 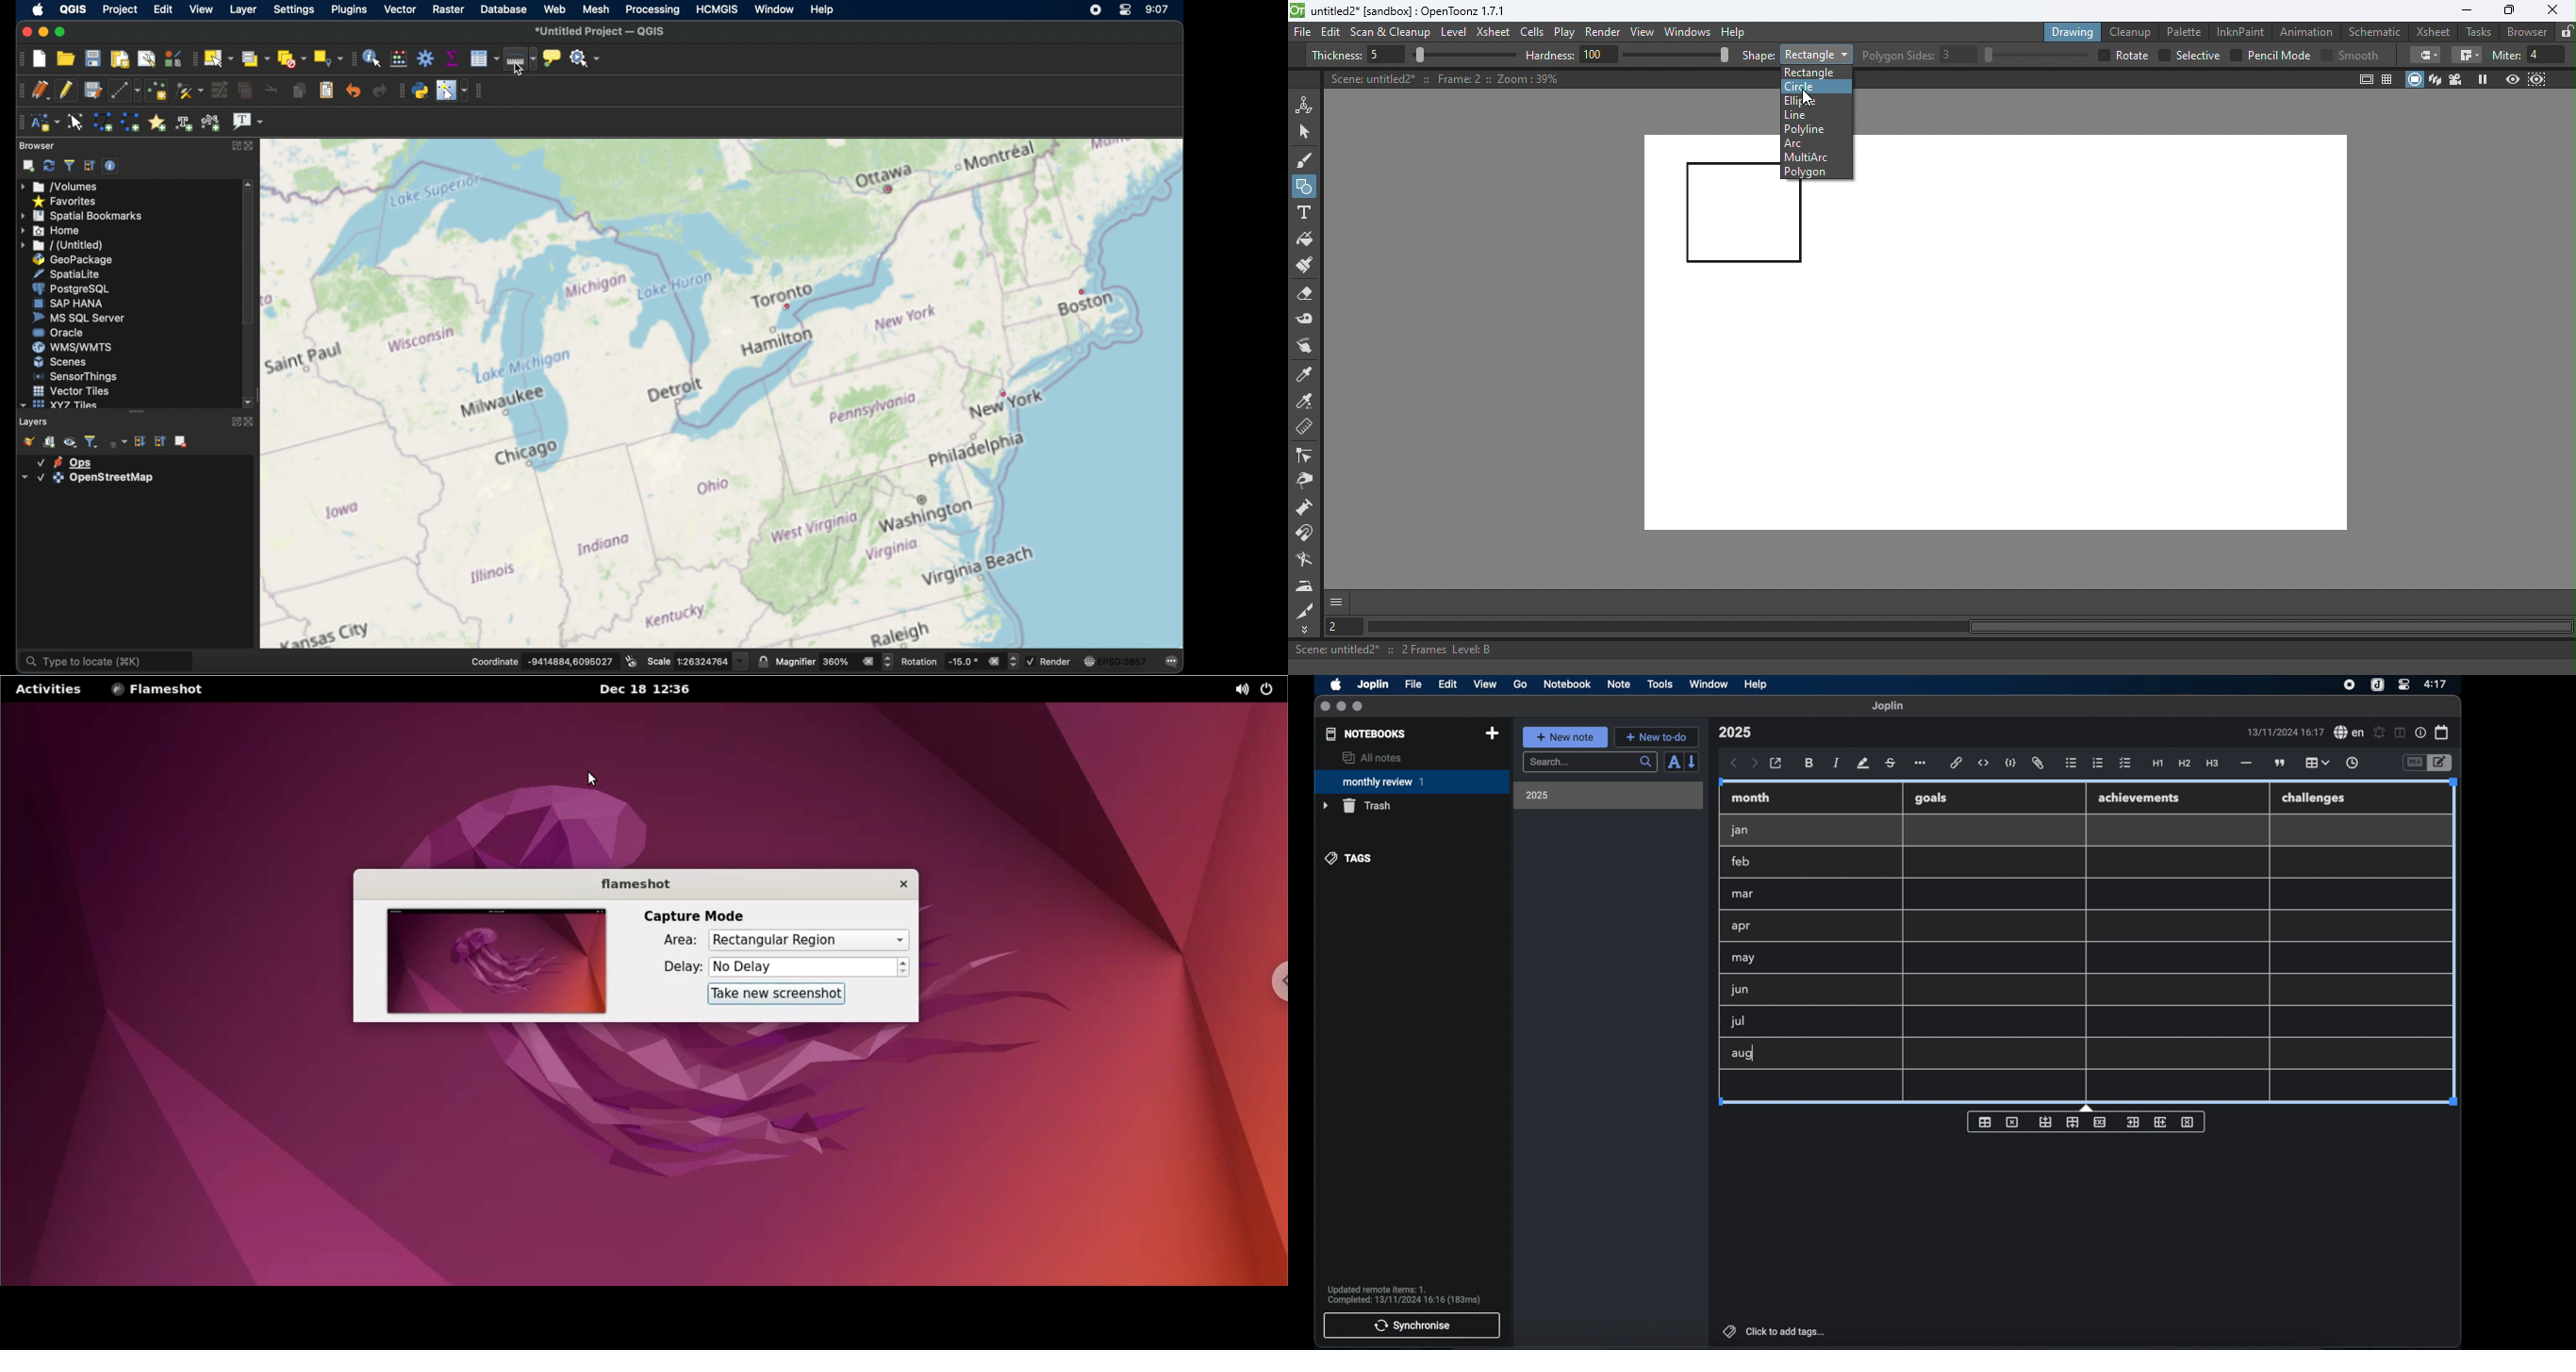 I want to click on no action selected, so click(x=586, y=57).